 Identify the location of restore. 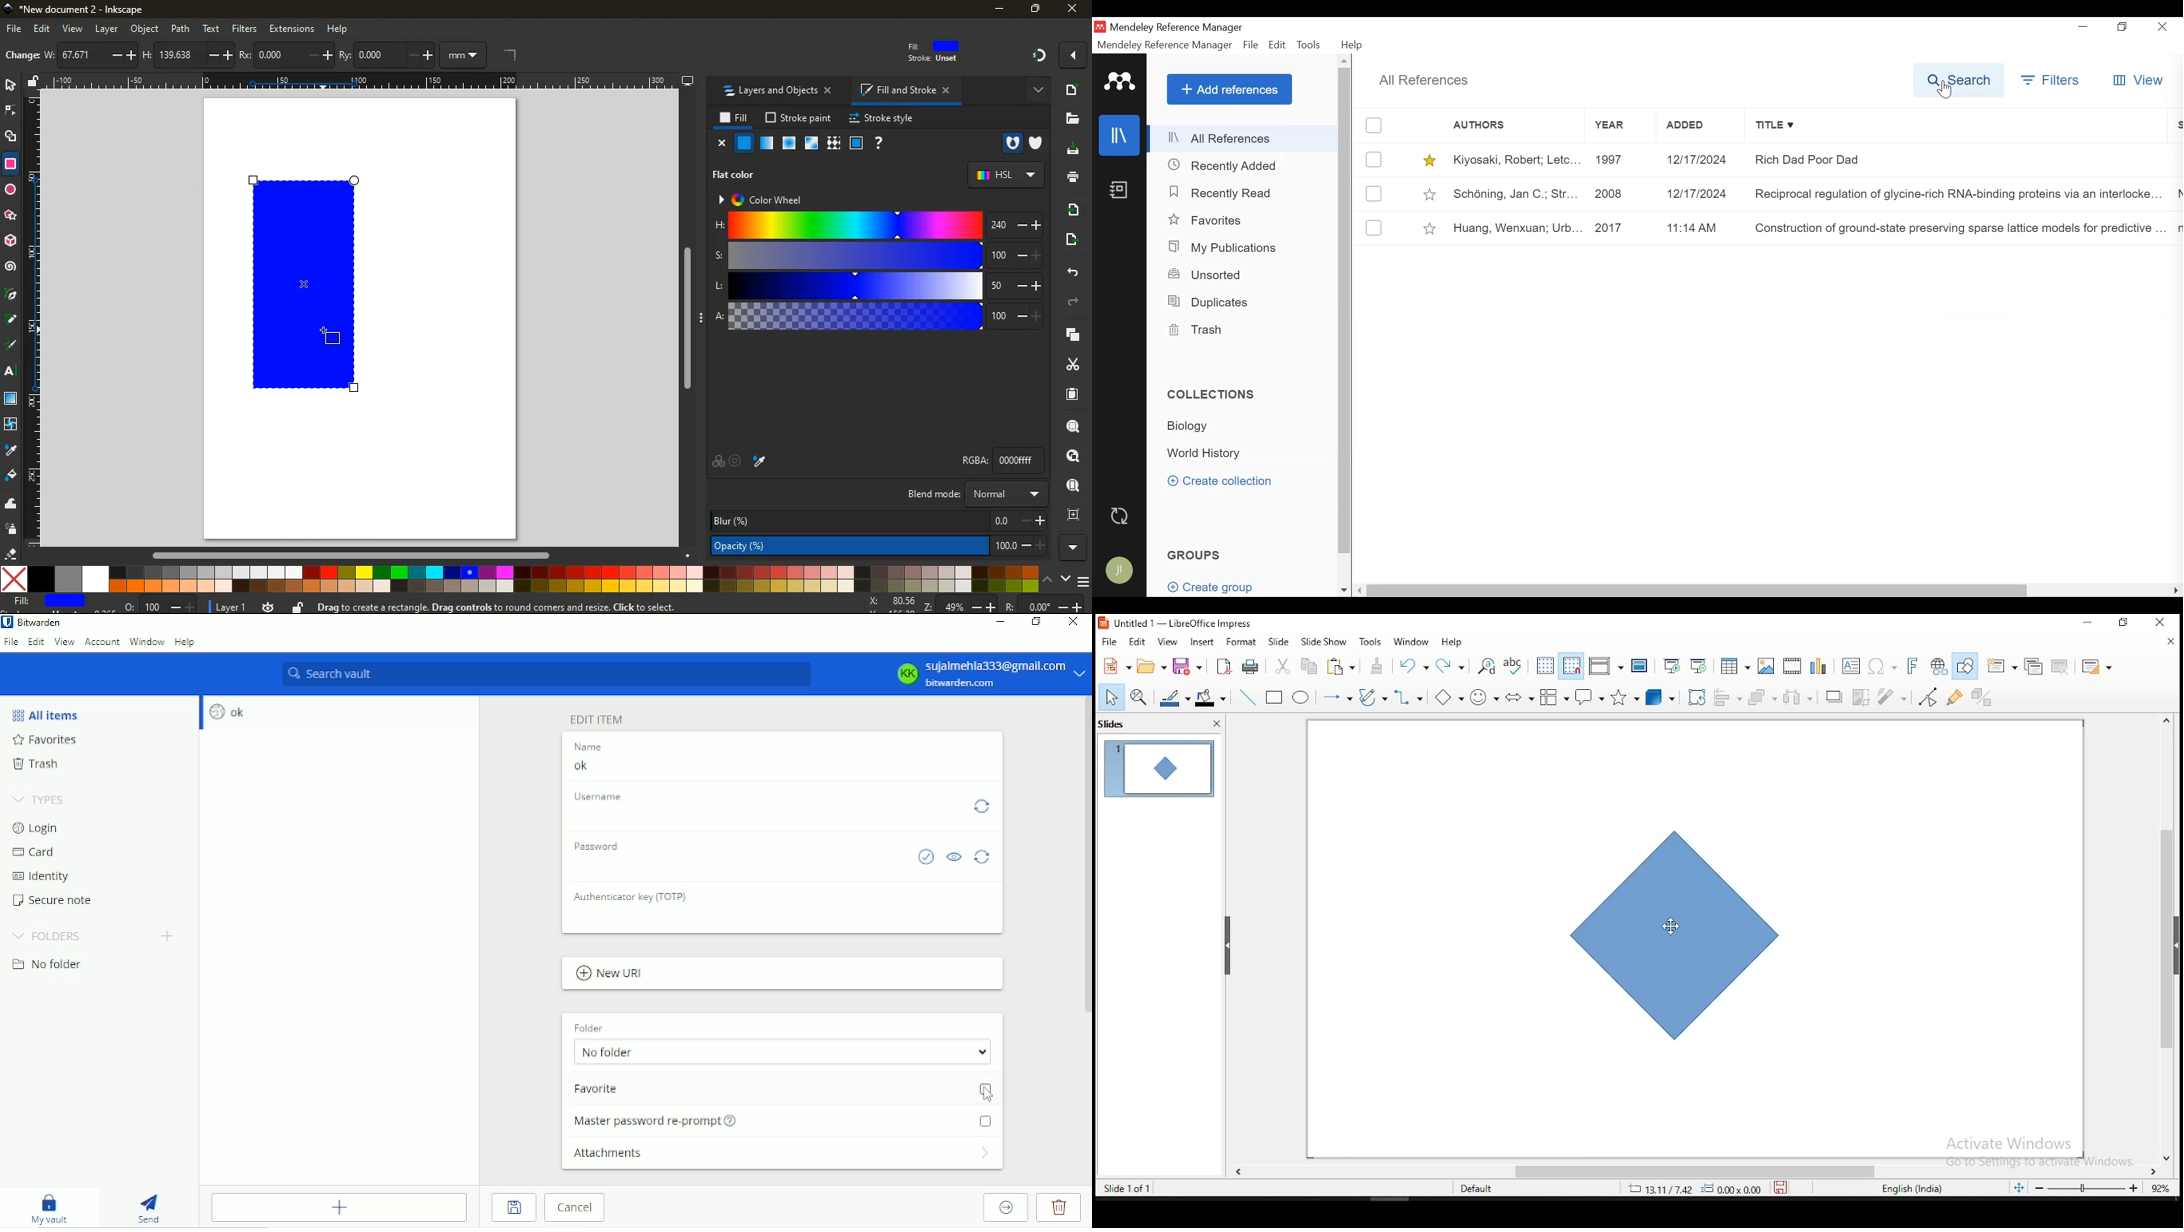
(2123, 623).